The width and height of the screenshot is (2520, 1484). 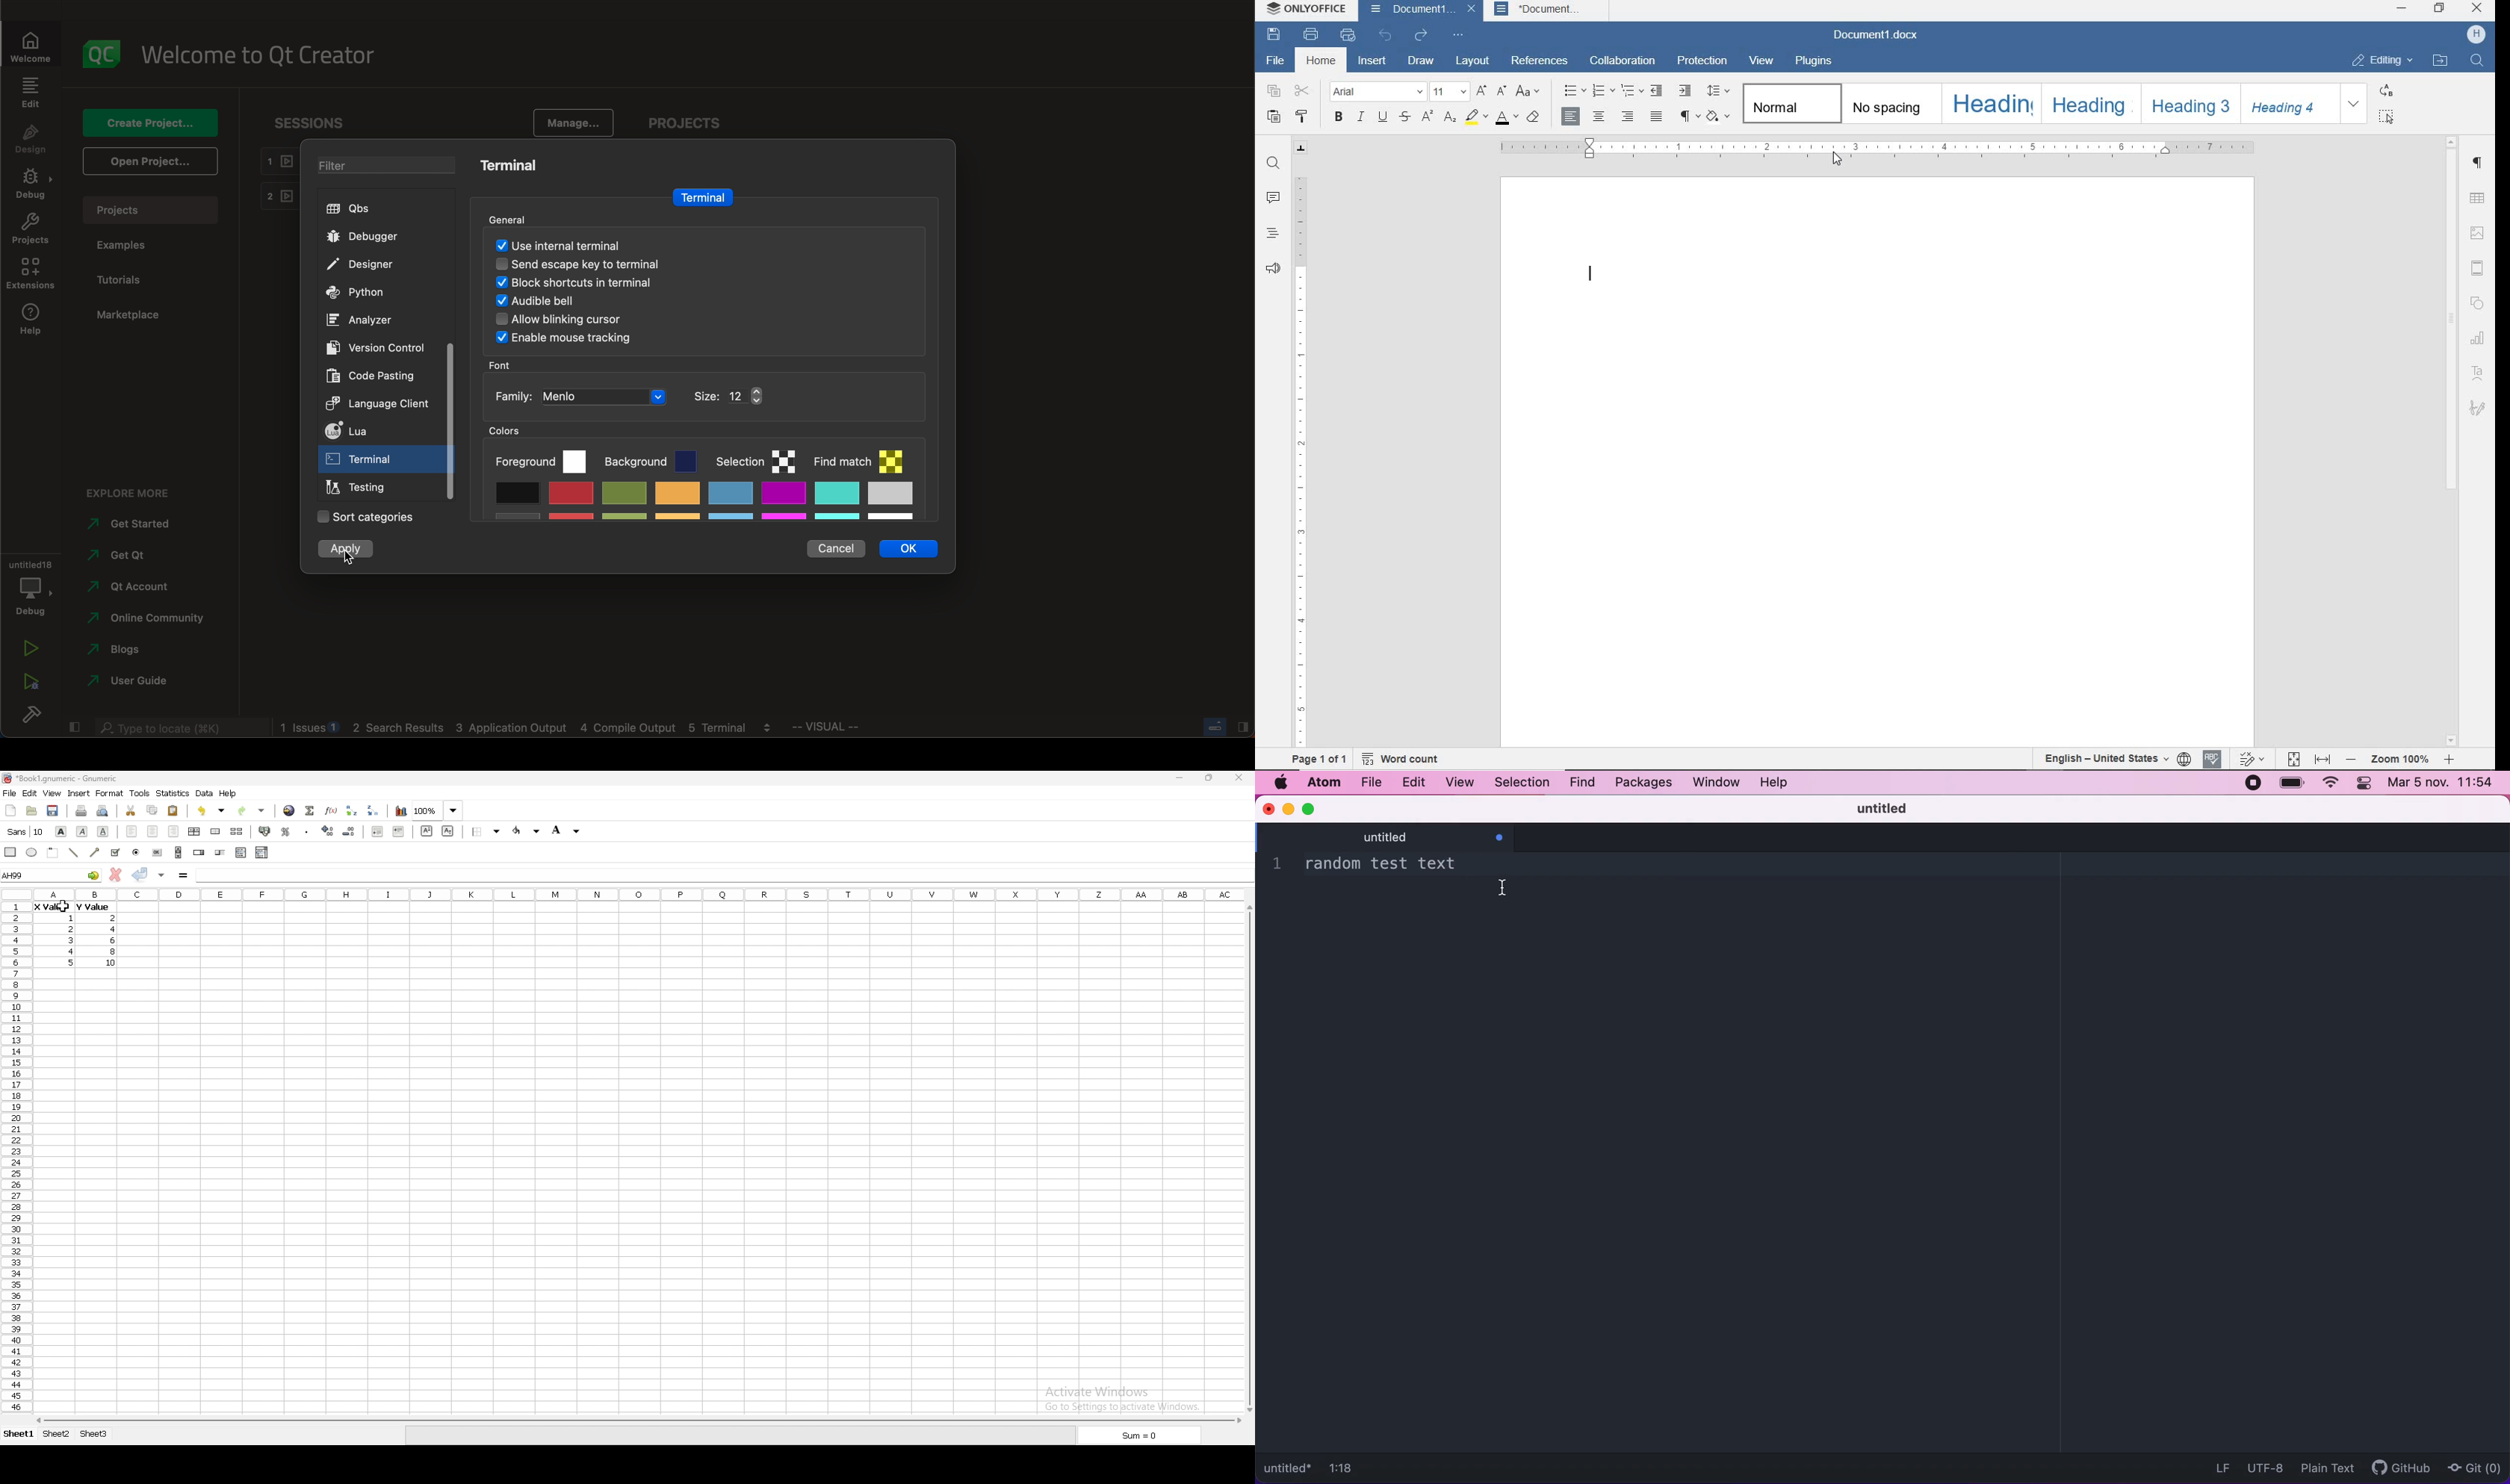 What do you see at coordinates (70, 929) in the screenshot?
I see `value` at bounding box center [70, 929].